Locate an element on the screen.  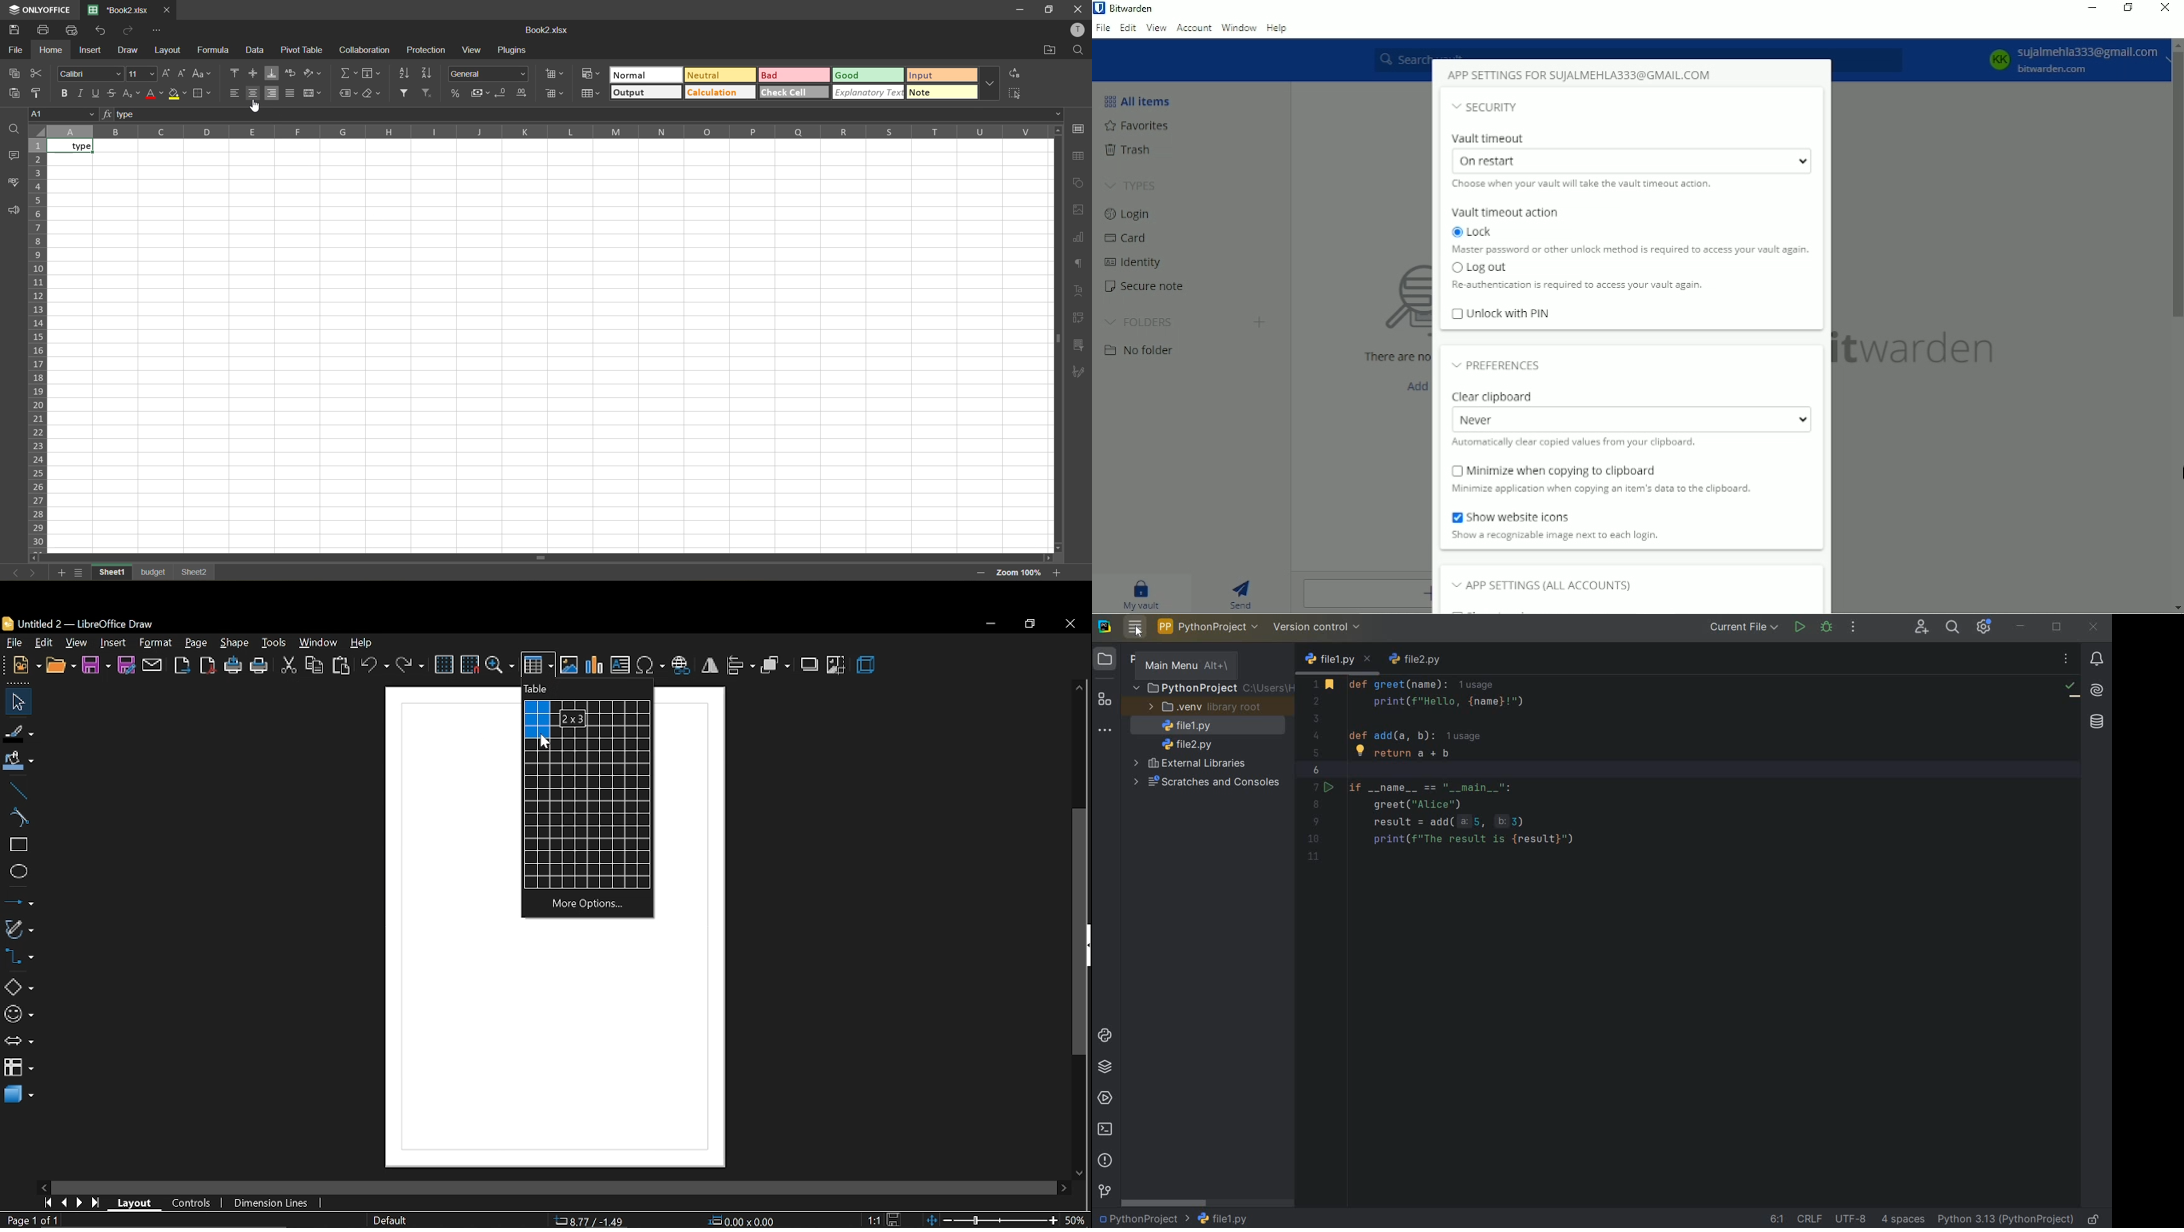
connector is located at coordinates (19, 956).